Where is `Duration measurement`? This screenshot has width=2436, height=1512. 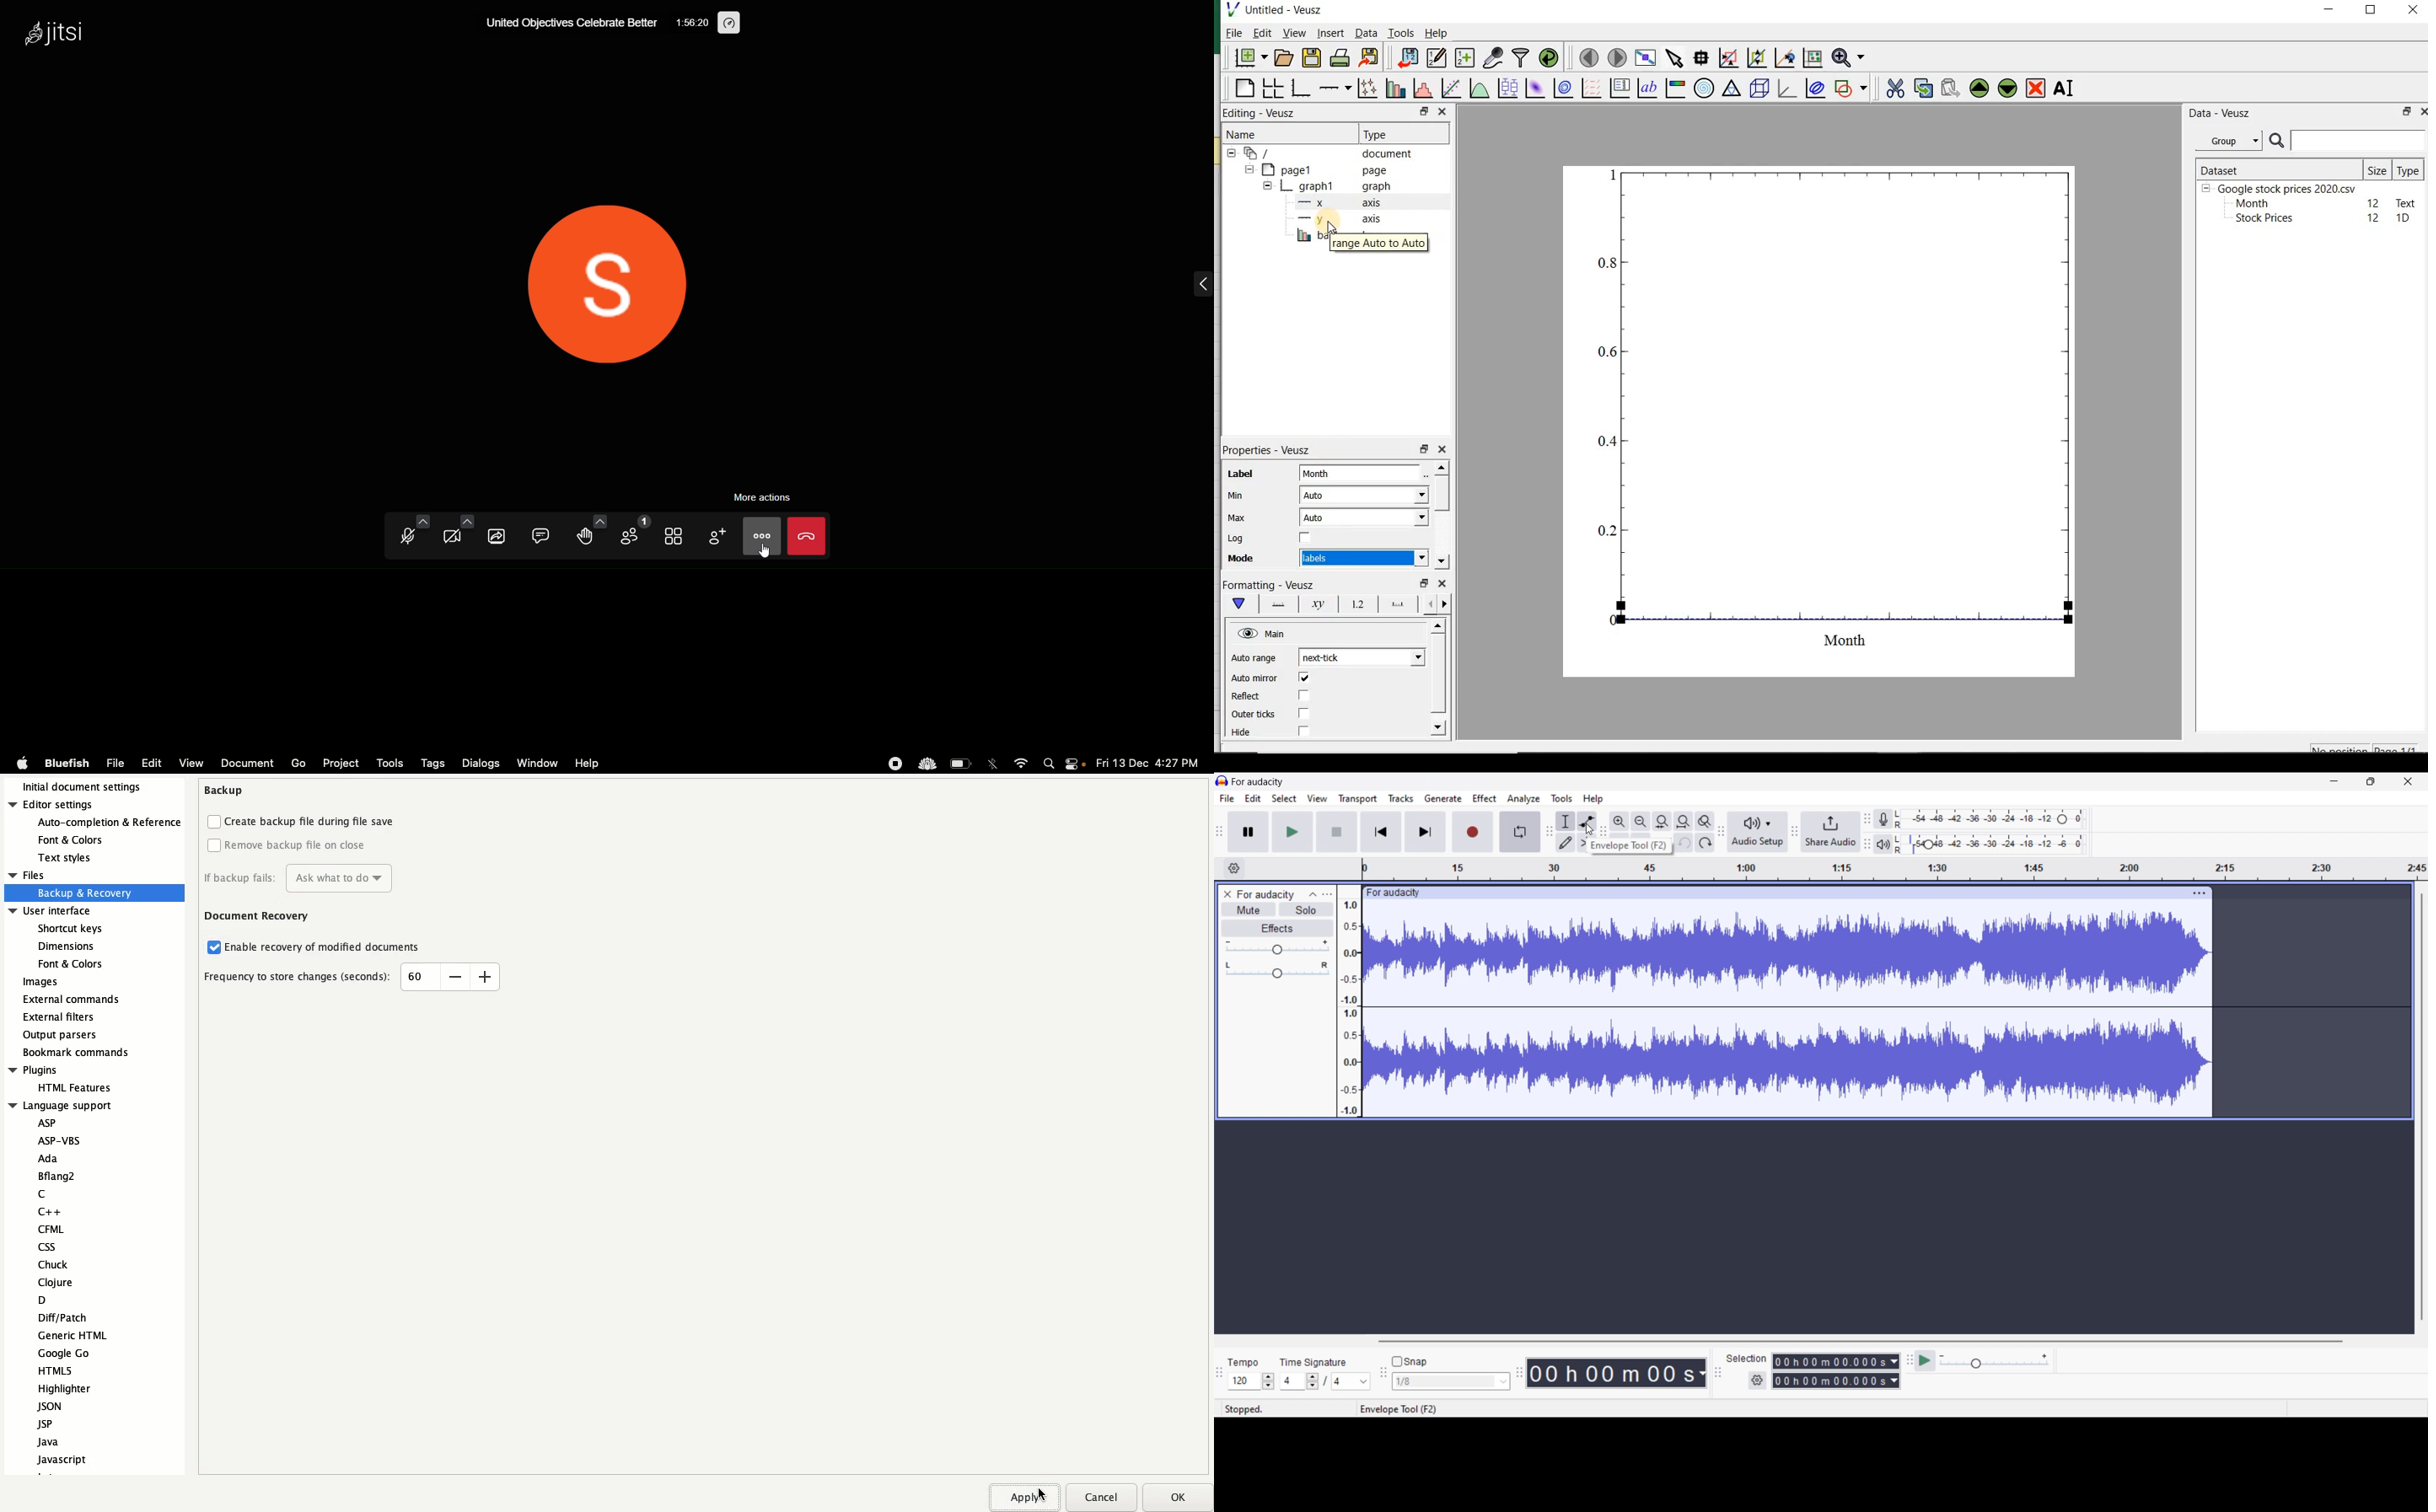
Duration measurement is located at coordinates (1895, 1371).